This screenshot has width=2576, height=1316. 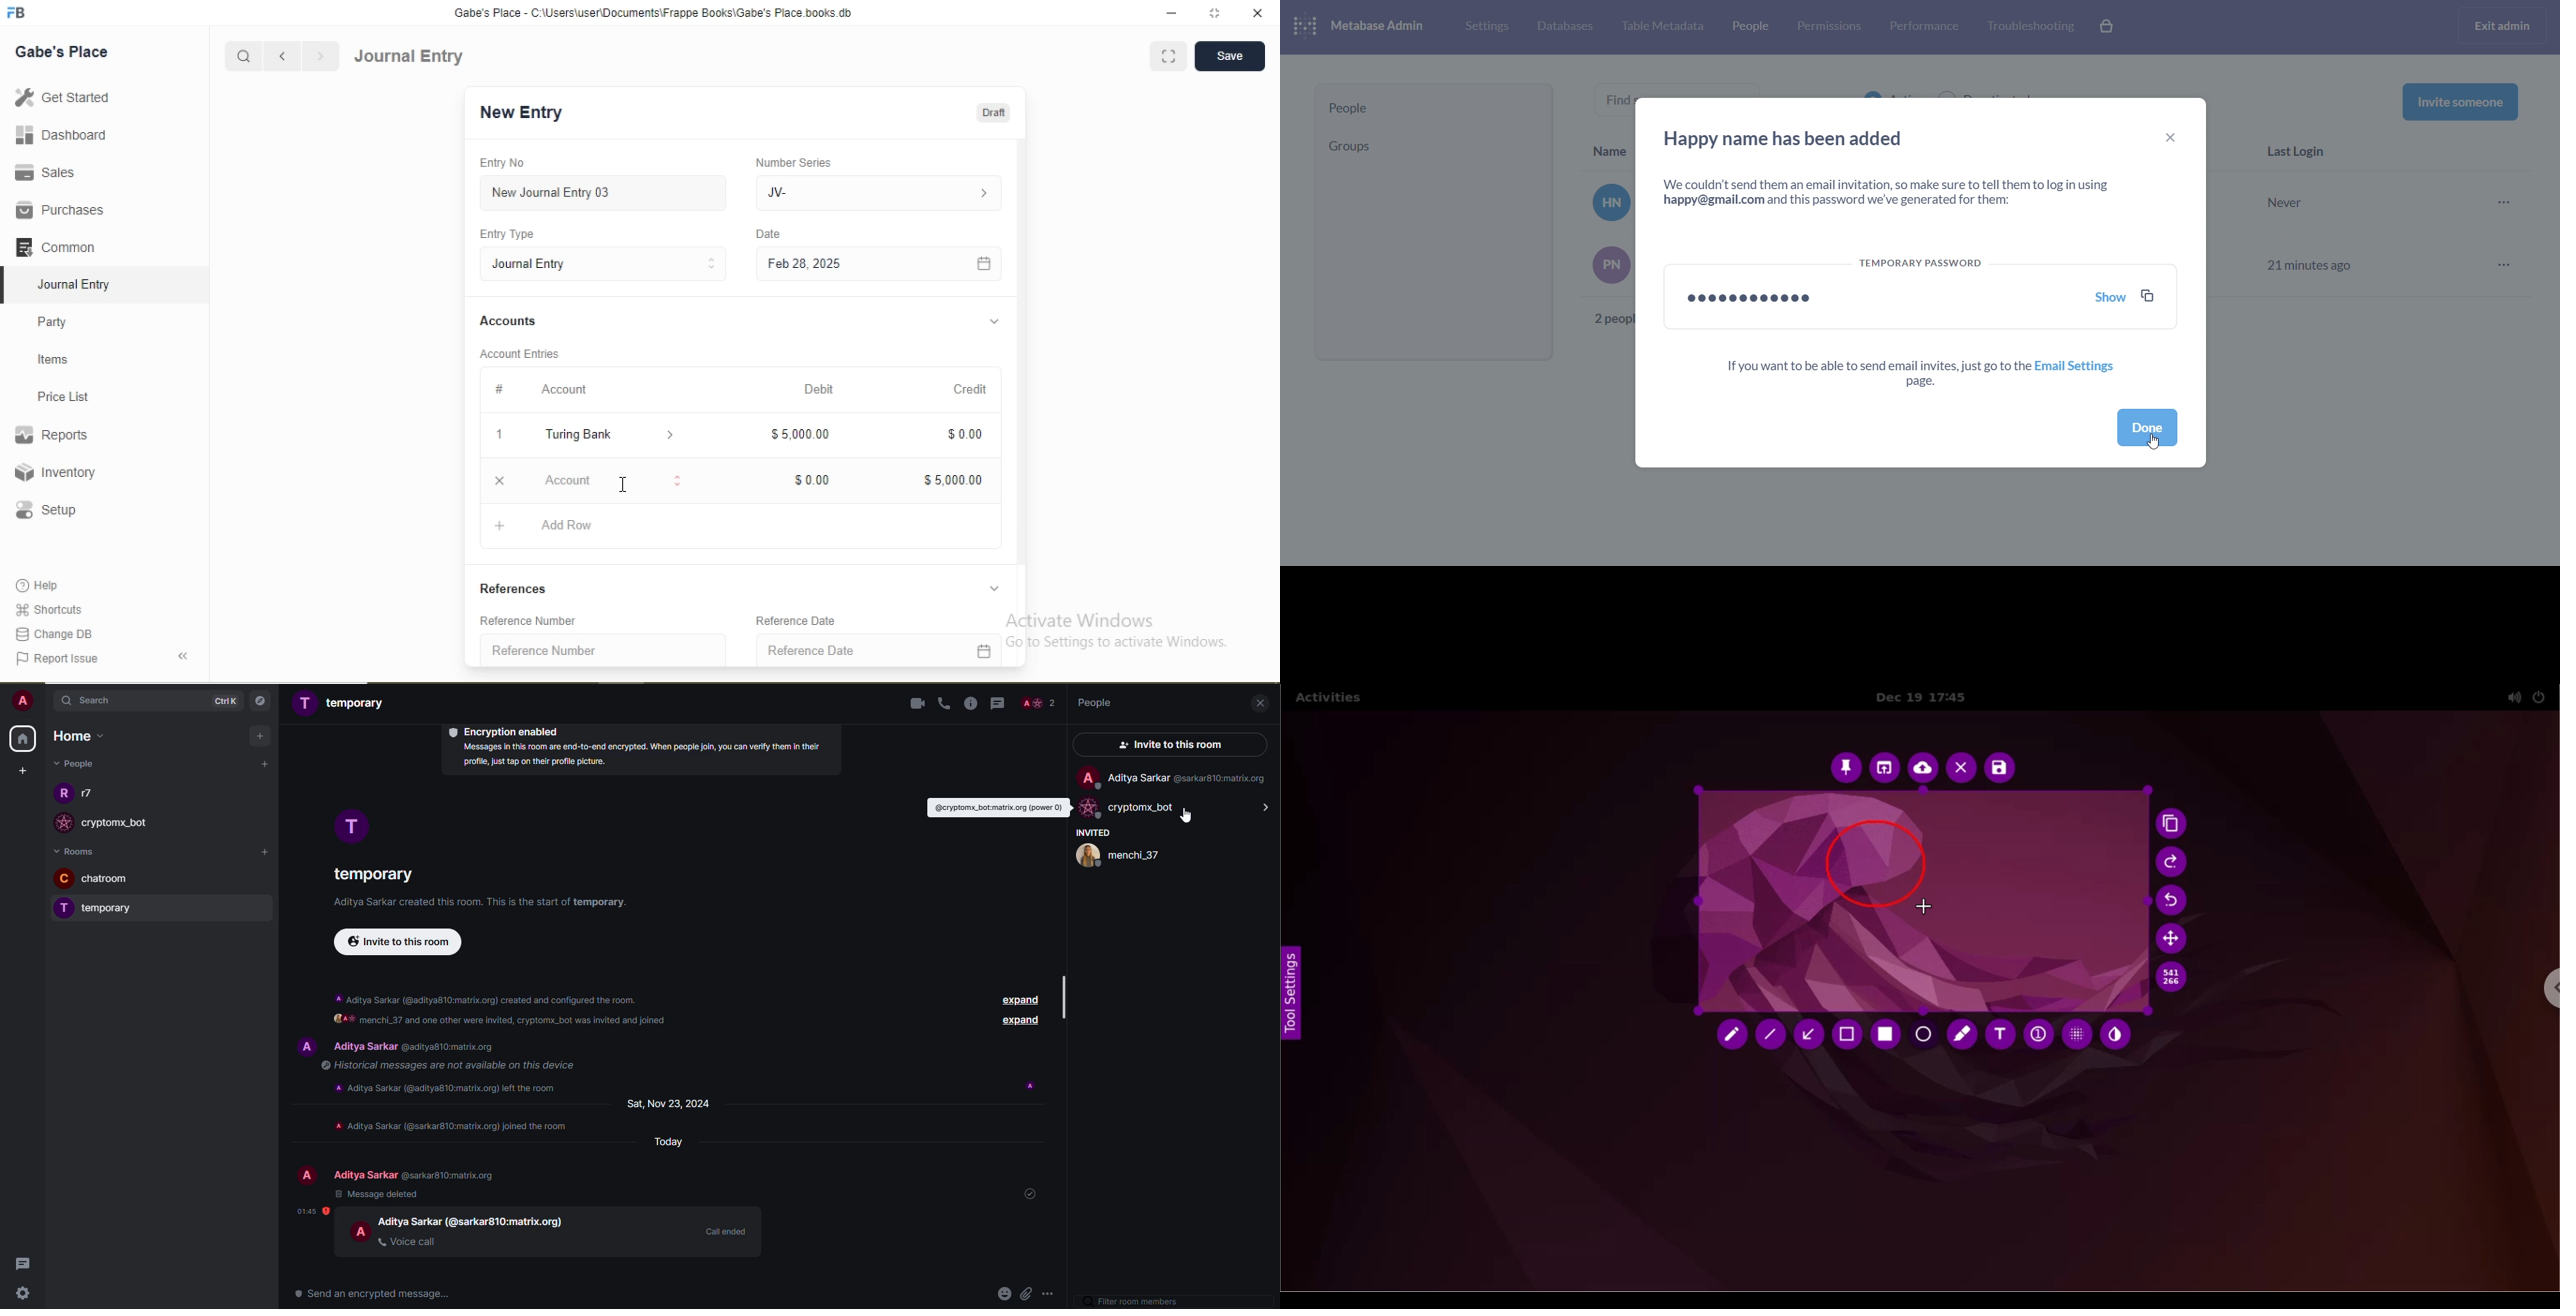 I want to click on minimize, so click(x=1169, y=14).